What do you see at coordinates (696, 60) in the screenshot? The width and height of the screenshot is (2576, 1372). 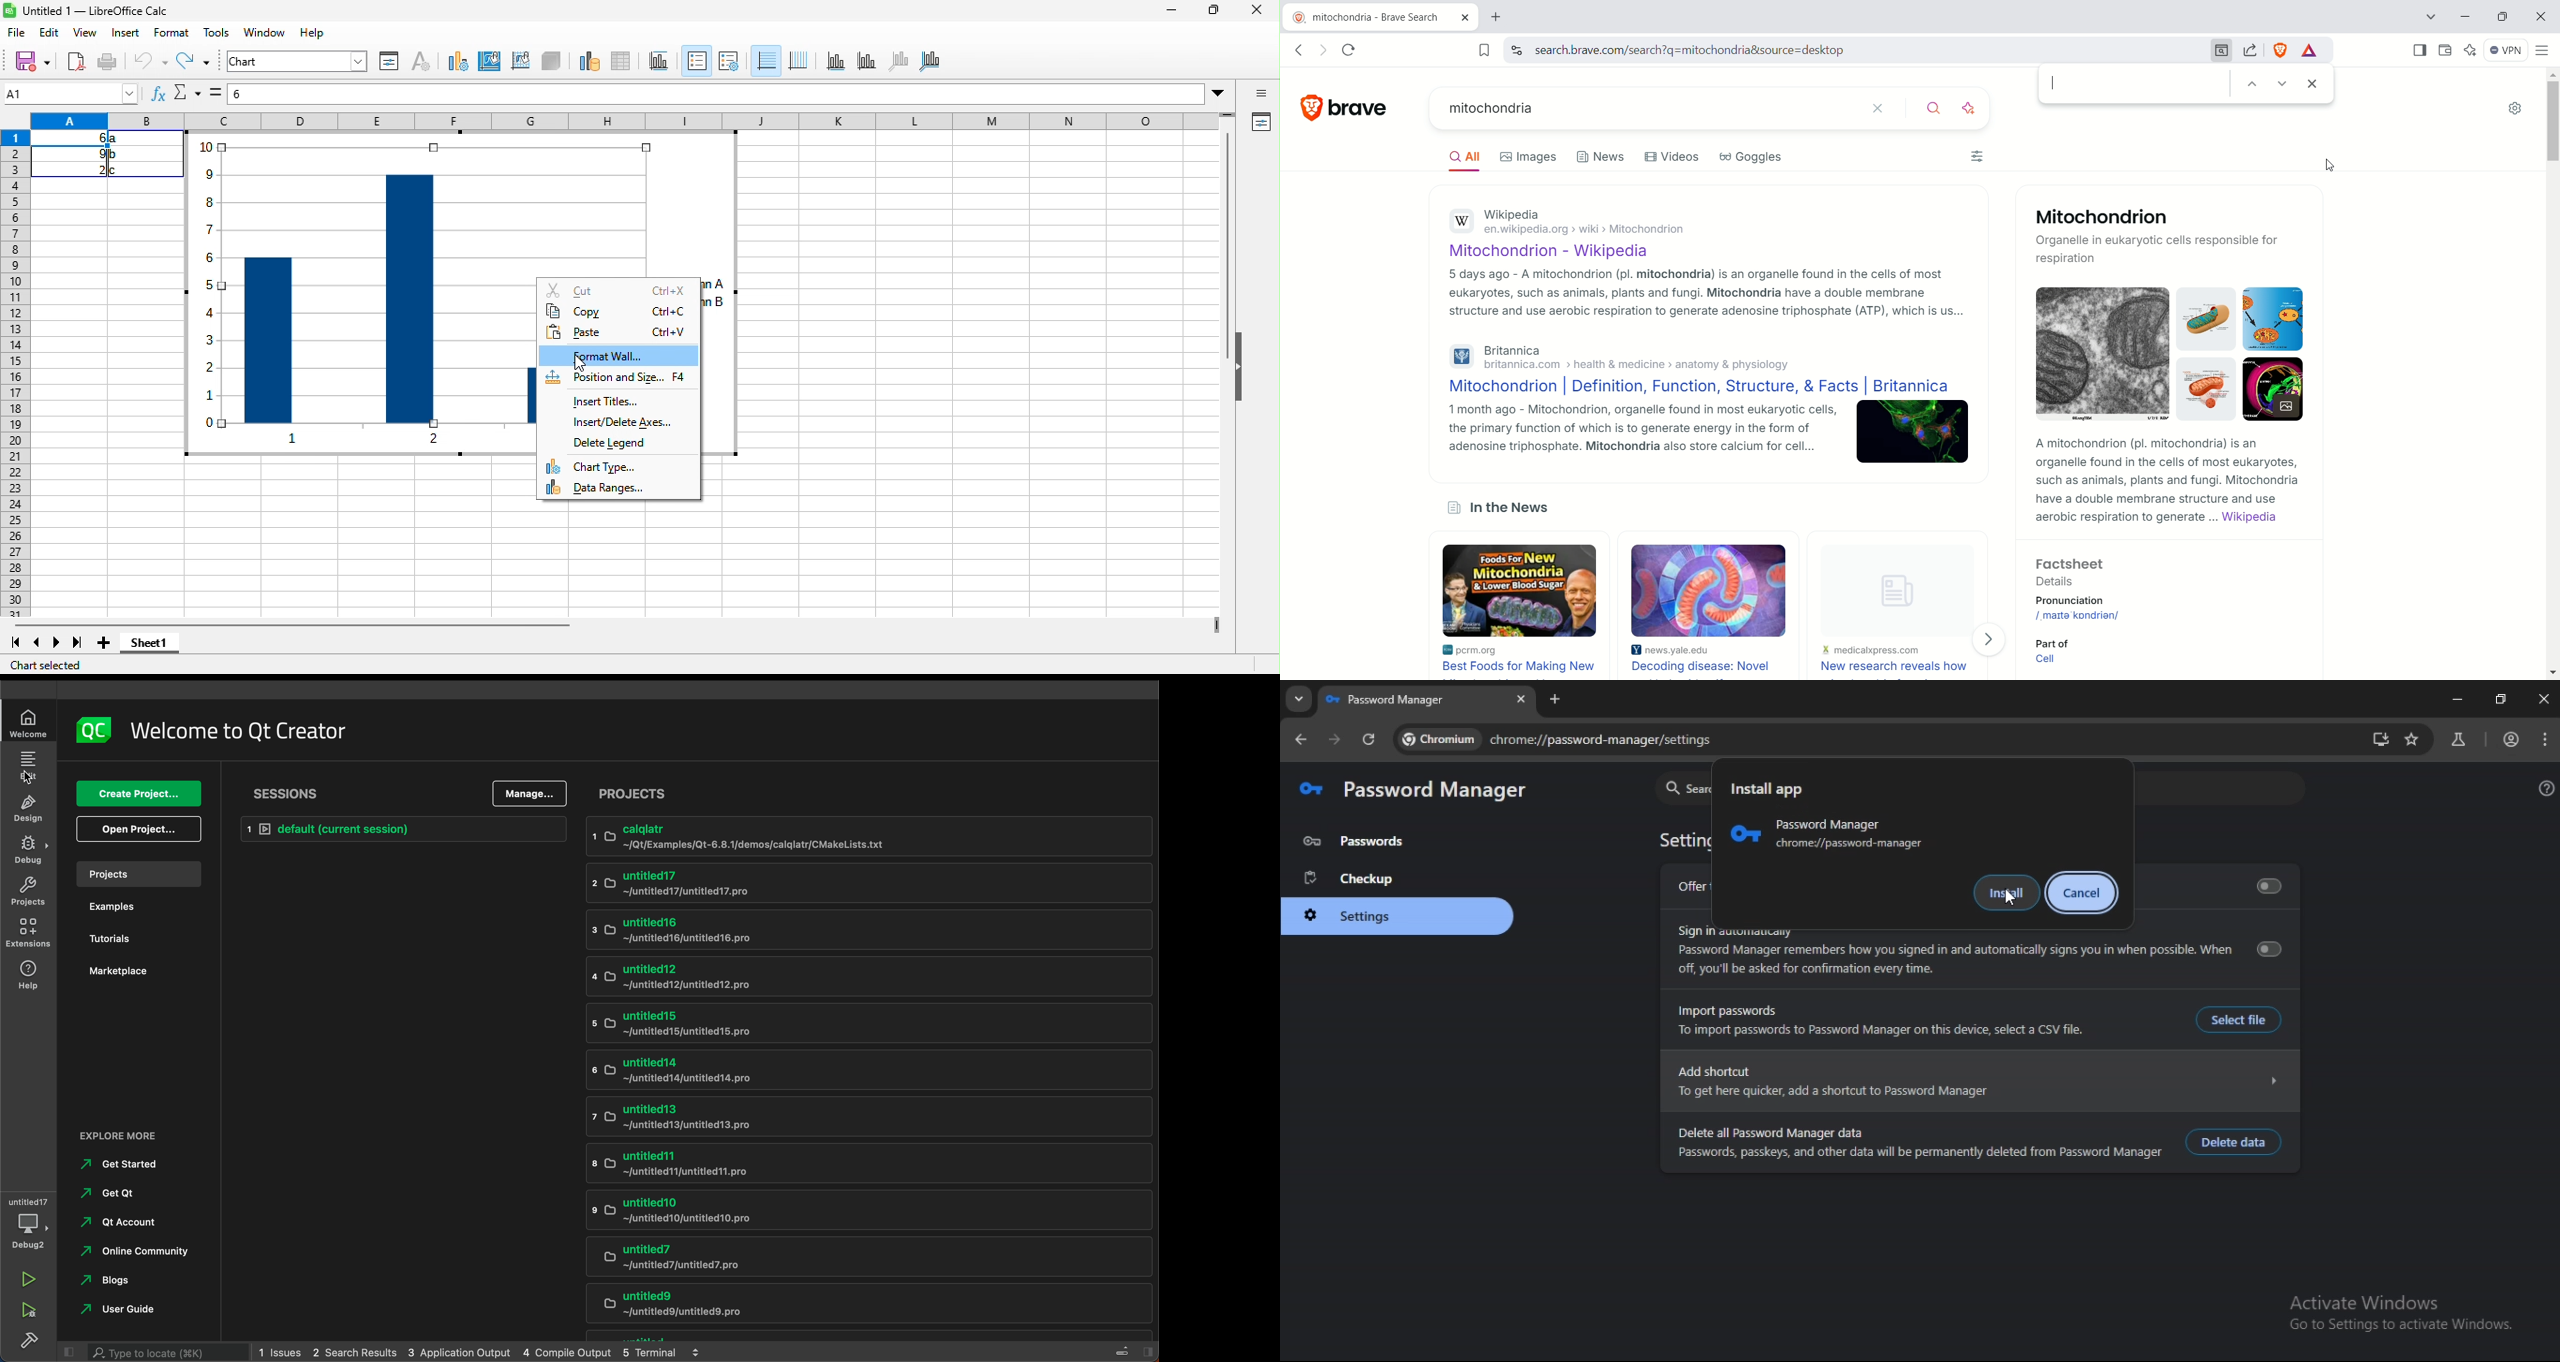 I see `legend` at bounding box center [696, 60].